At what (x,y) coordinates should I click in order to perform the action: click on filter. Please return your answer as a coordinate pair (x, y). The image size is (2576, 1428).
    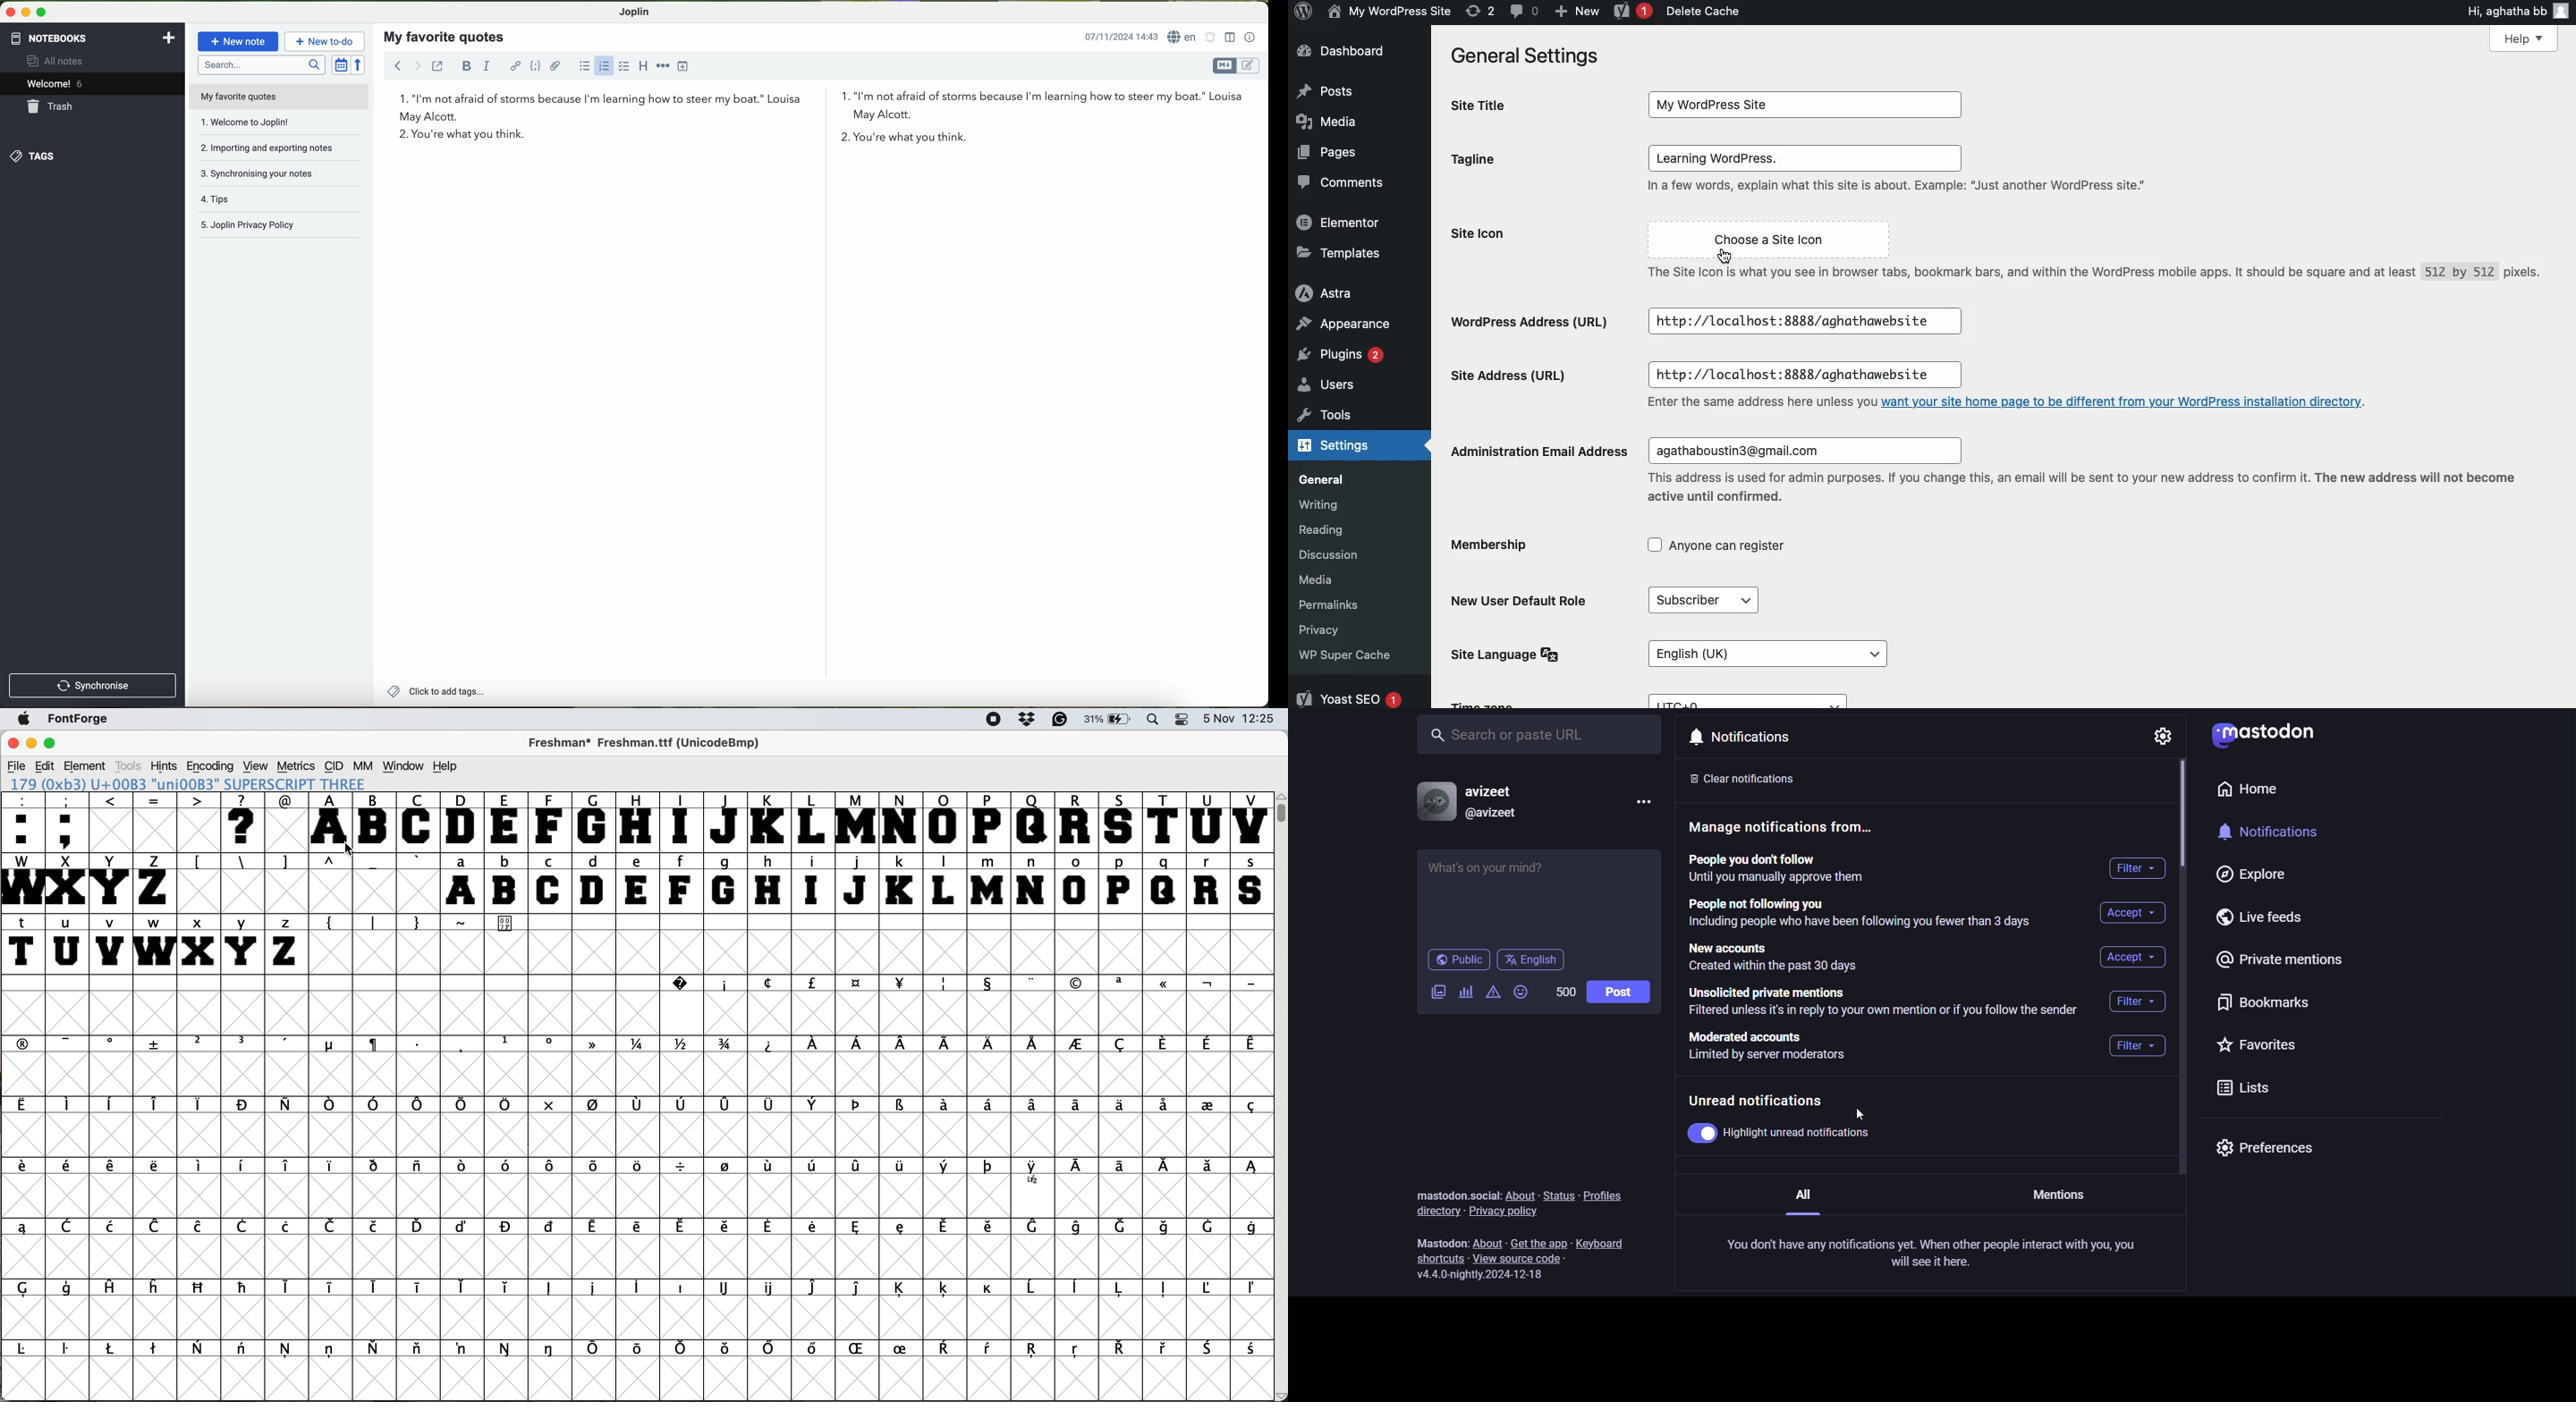
    Looking at the image, I should click on (2136, 1049).